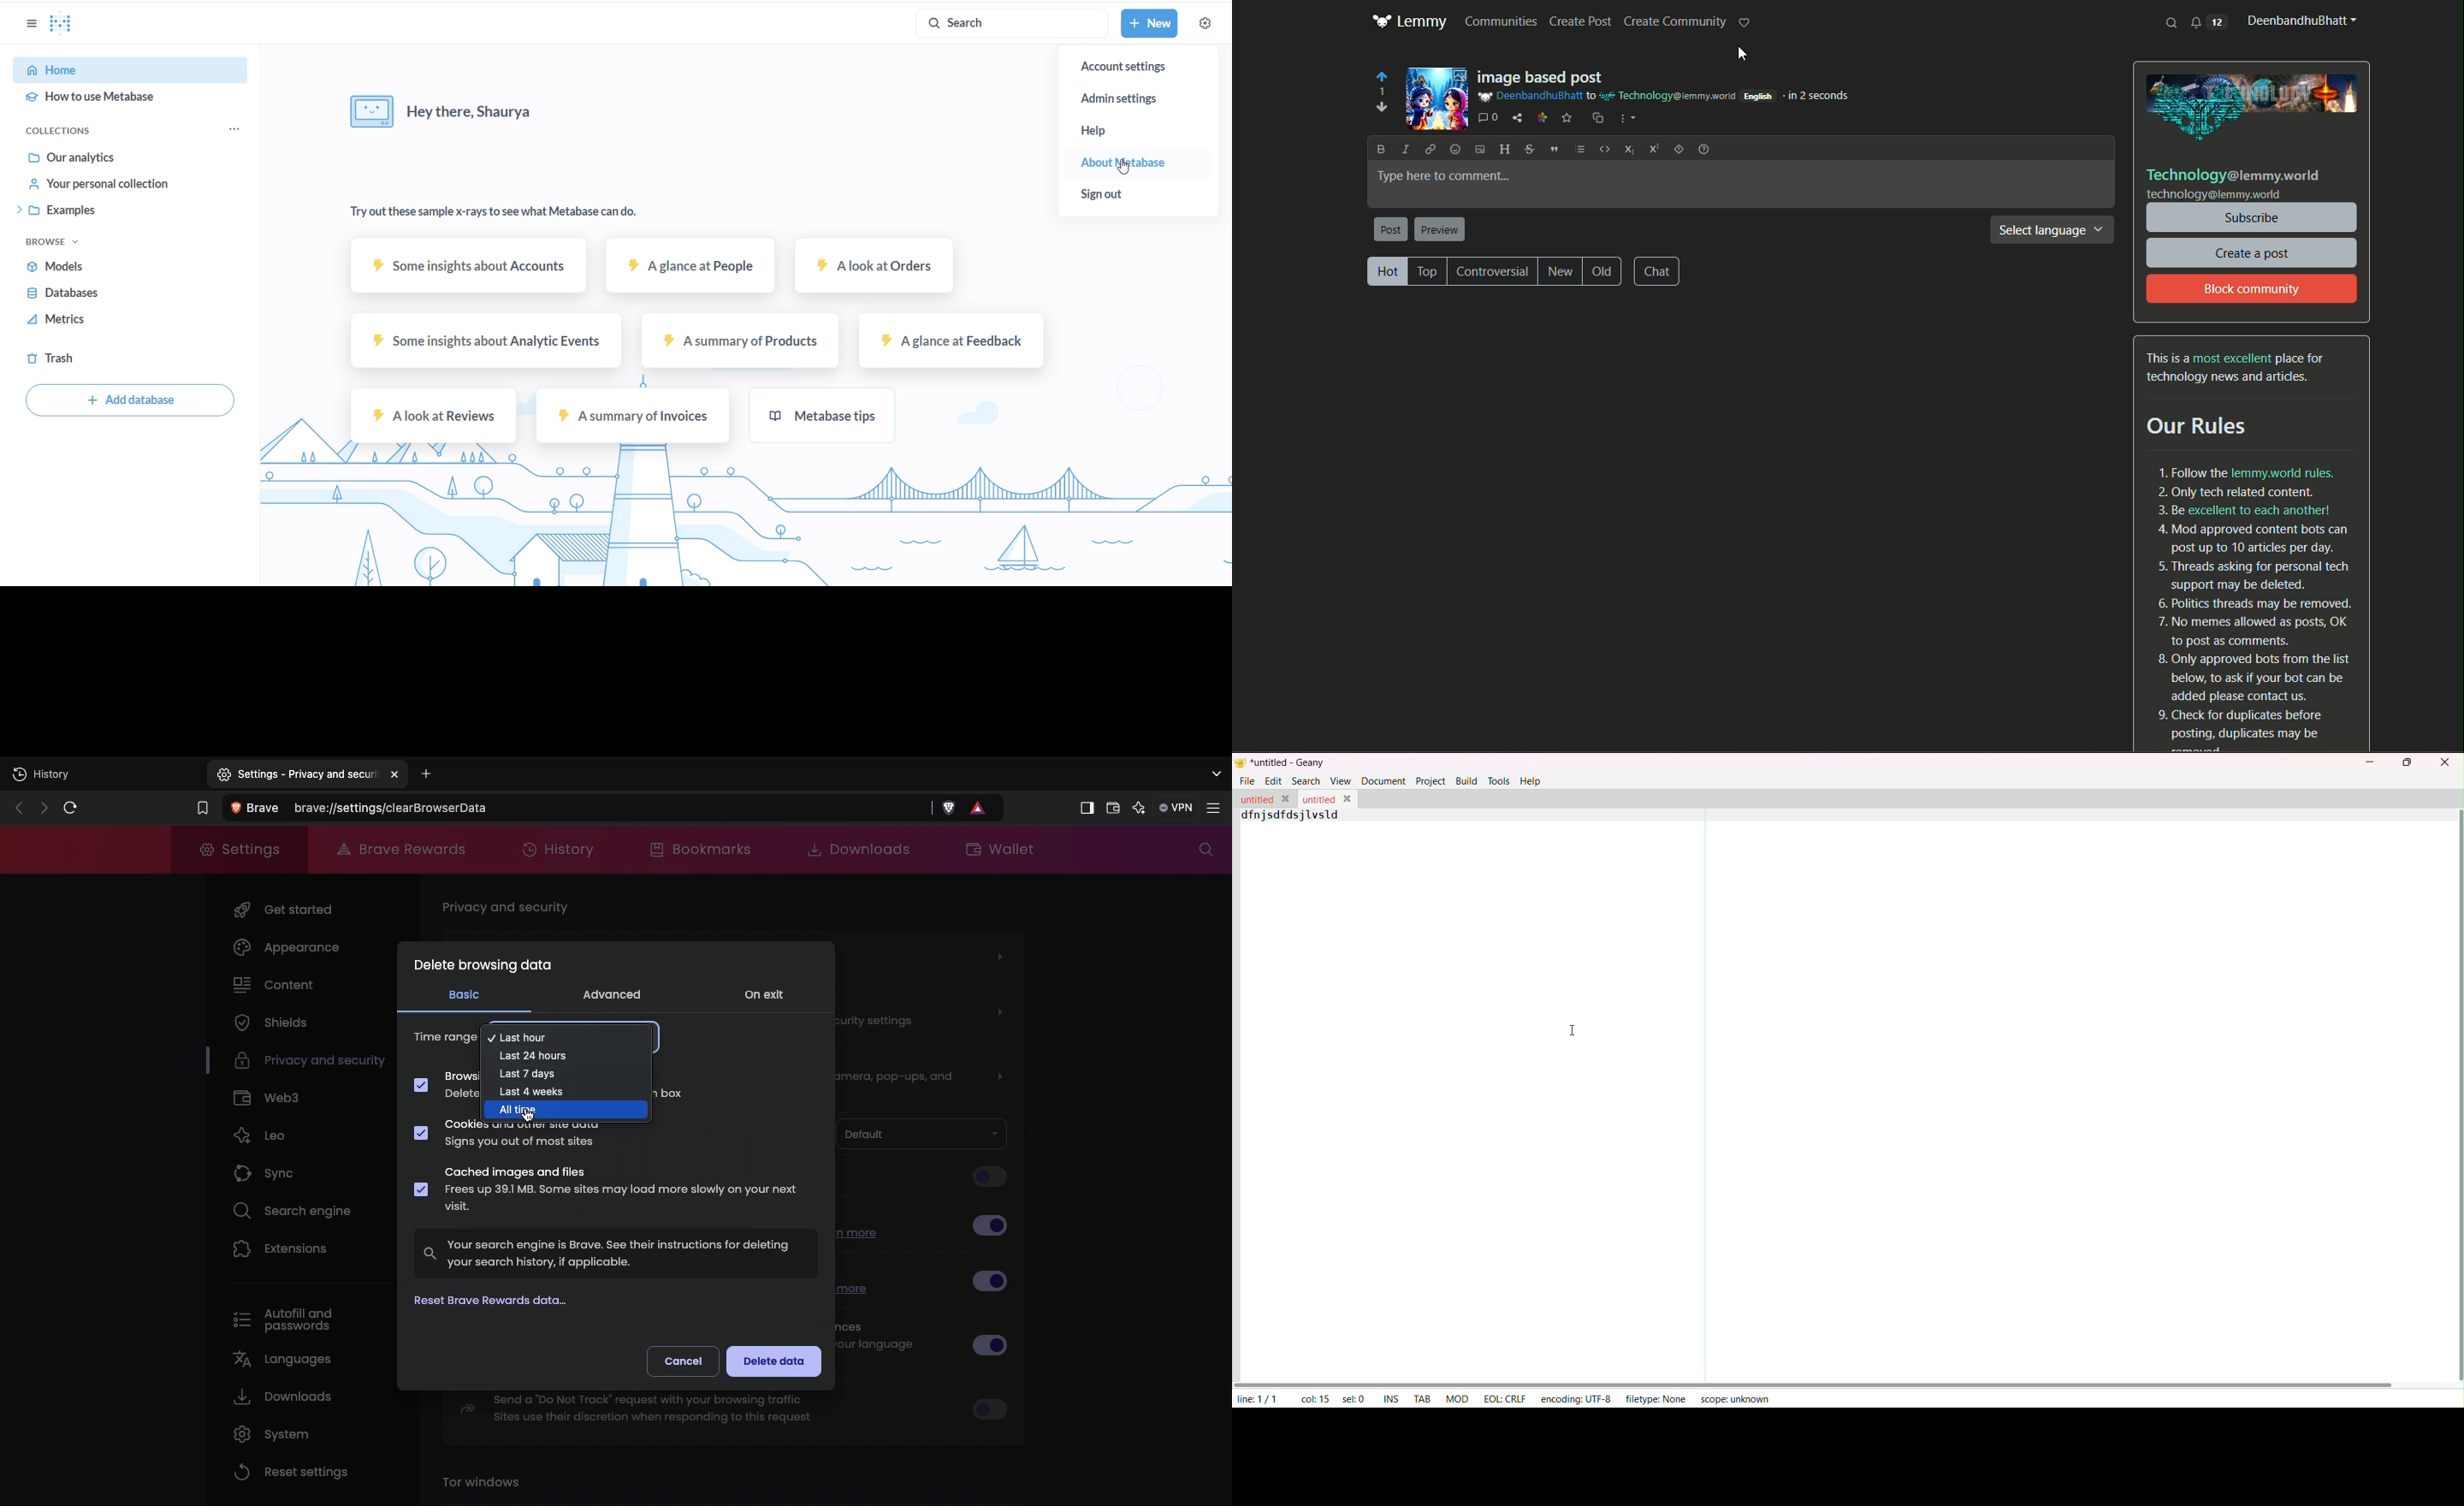  I want to click on post, so click(1391, 230).